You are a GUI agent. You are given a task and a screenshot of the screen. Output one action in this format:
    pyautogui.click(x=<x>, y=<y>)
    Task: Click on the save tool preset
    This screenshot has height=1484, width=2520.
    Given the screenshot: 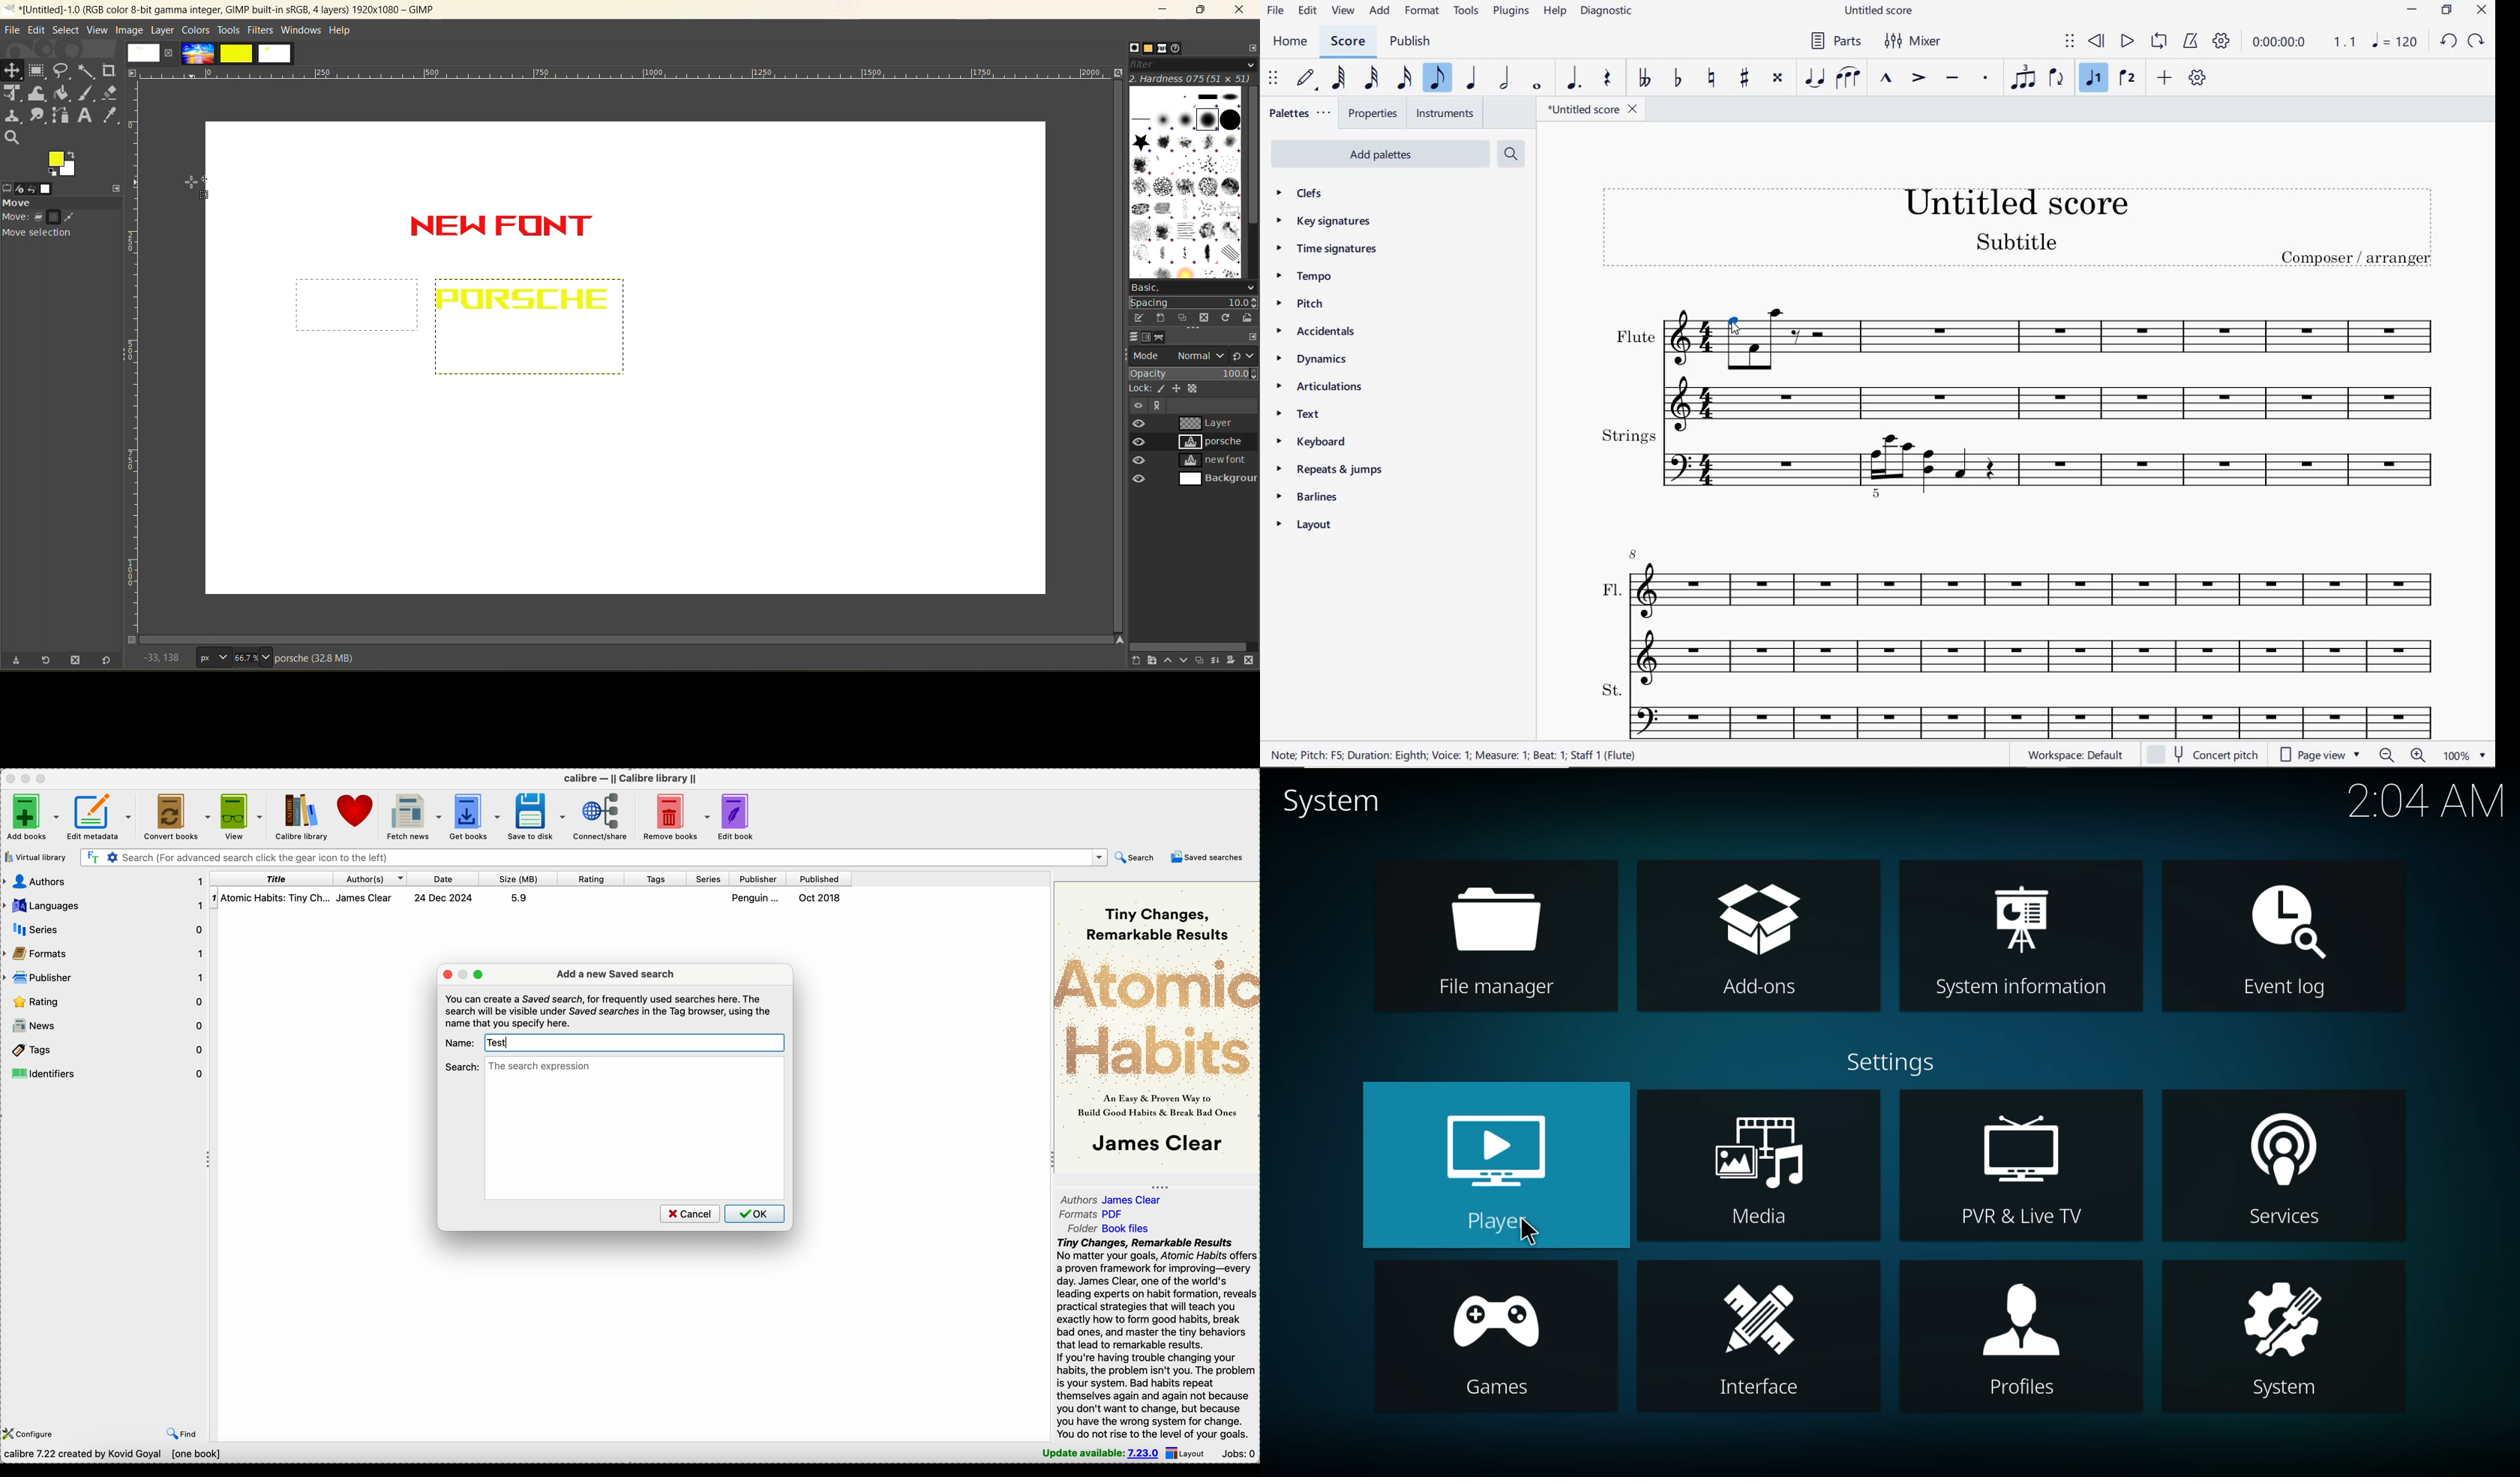 What is the action you would take?
    pyautogui.click(x=18, y=661)
    